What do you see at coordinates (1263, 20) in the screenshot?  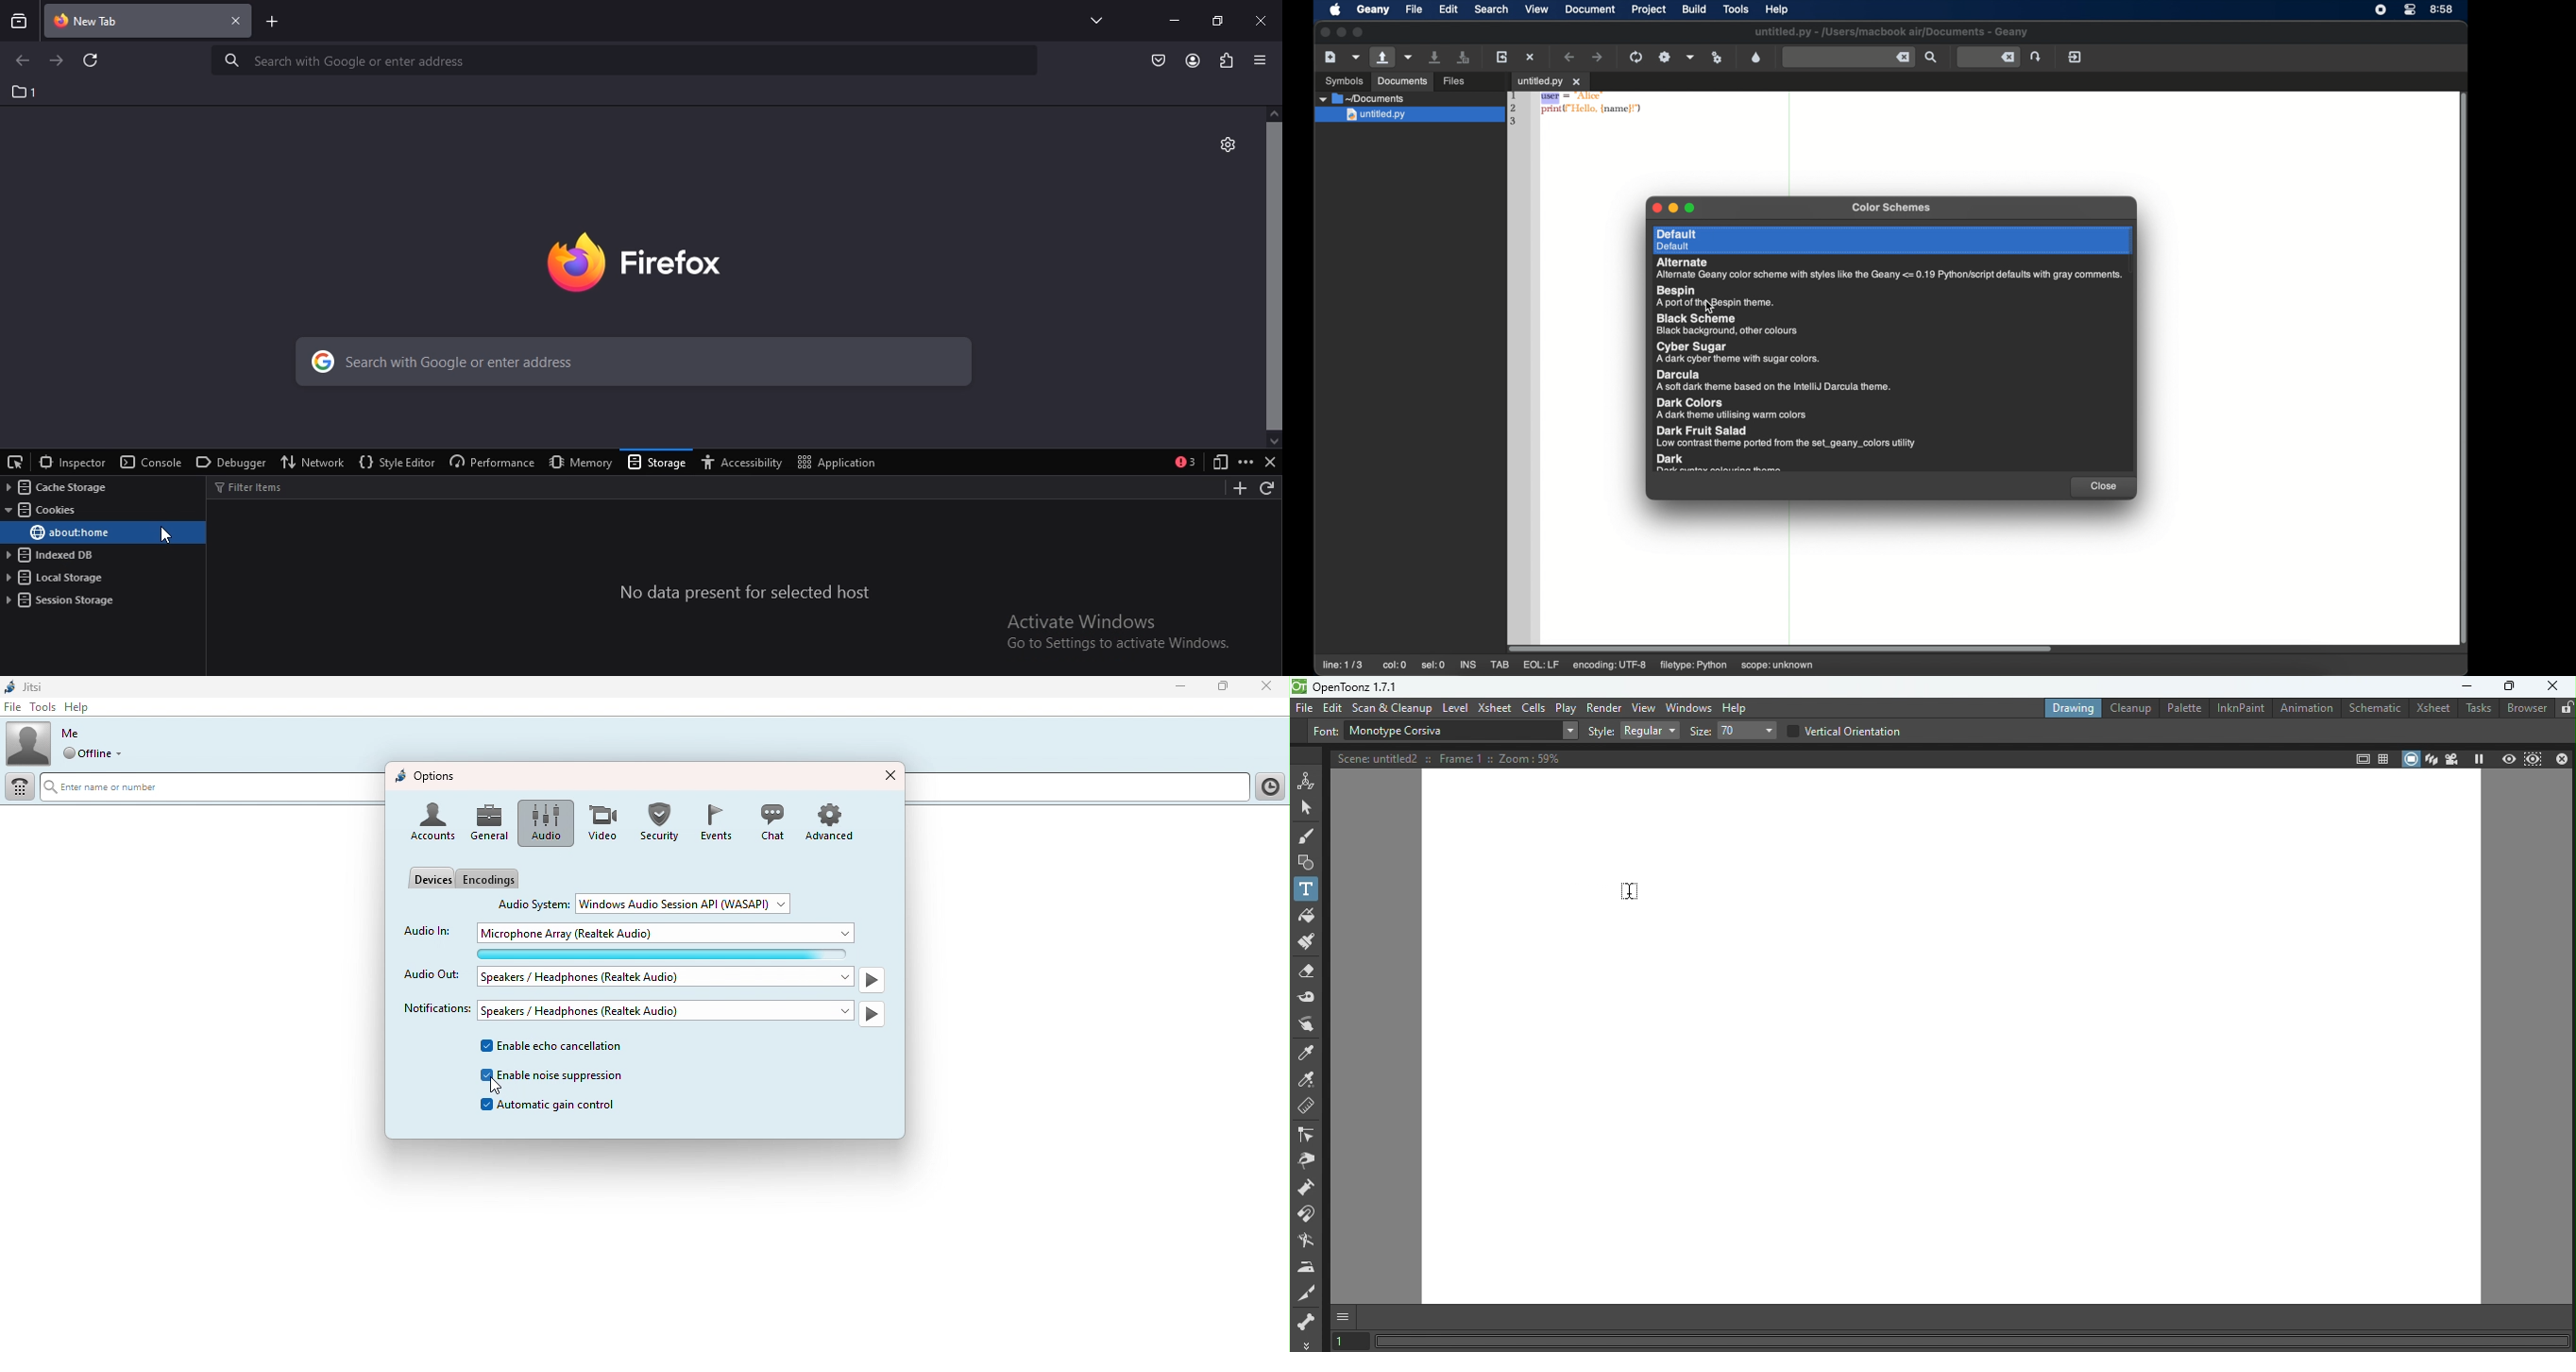 I see `close` at bounding box center [1263, 20].